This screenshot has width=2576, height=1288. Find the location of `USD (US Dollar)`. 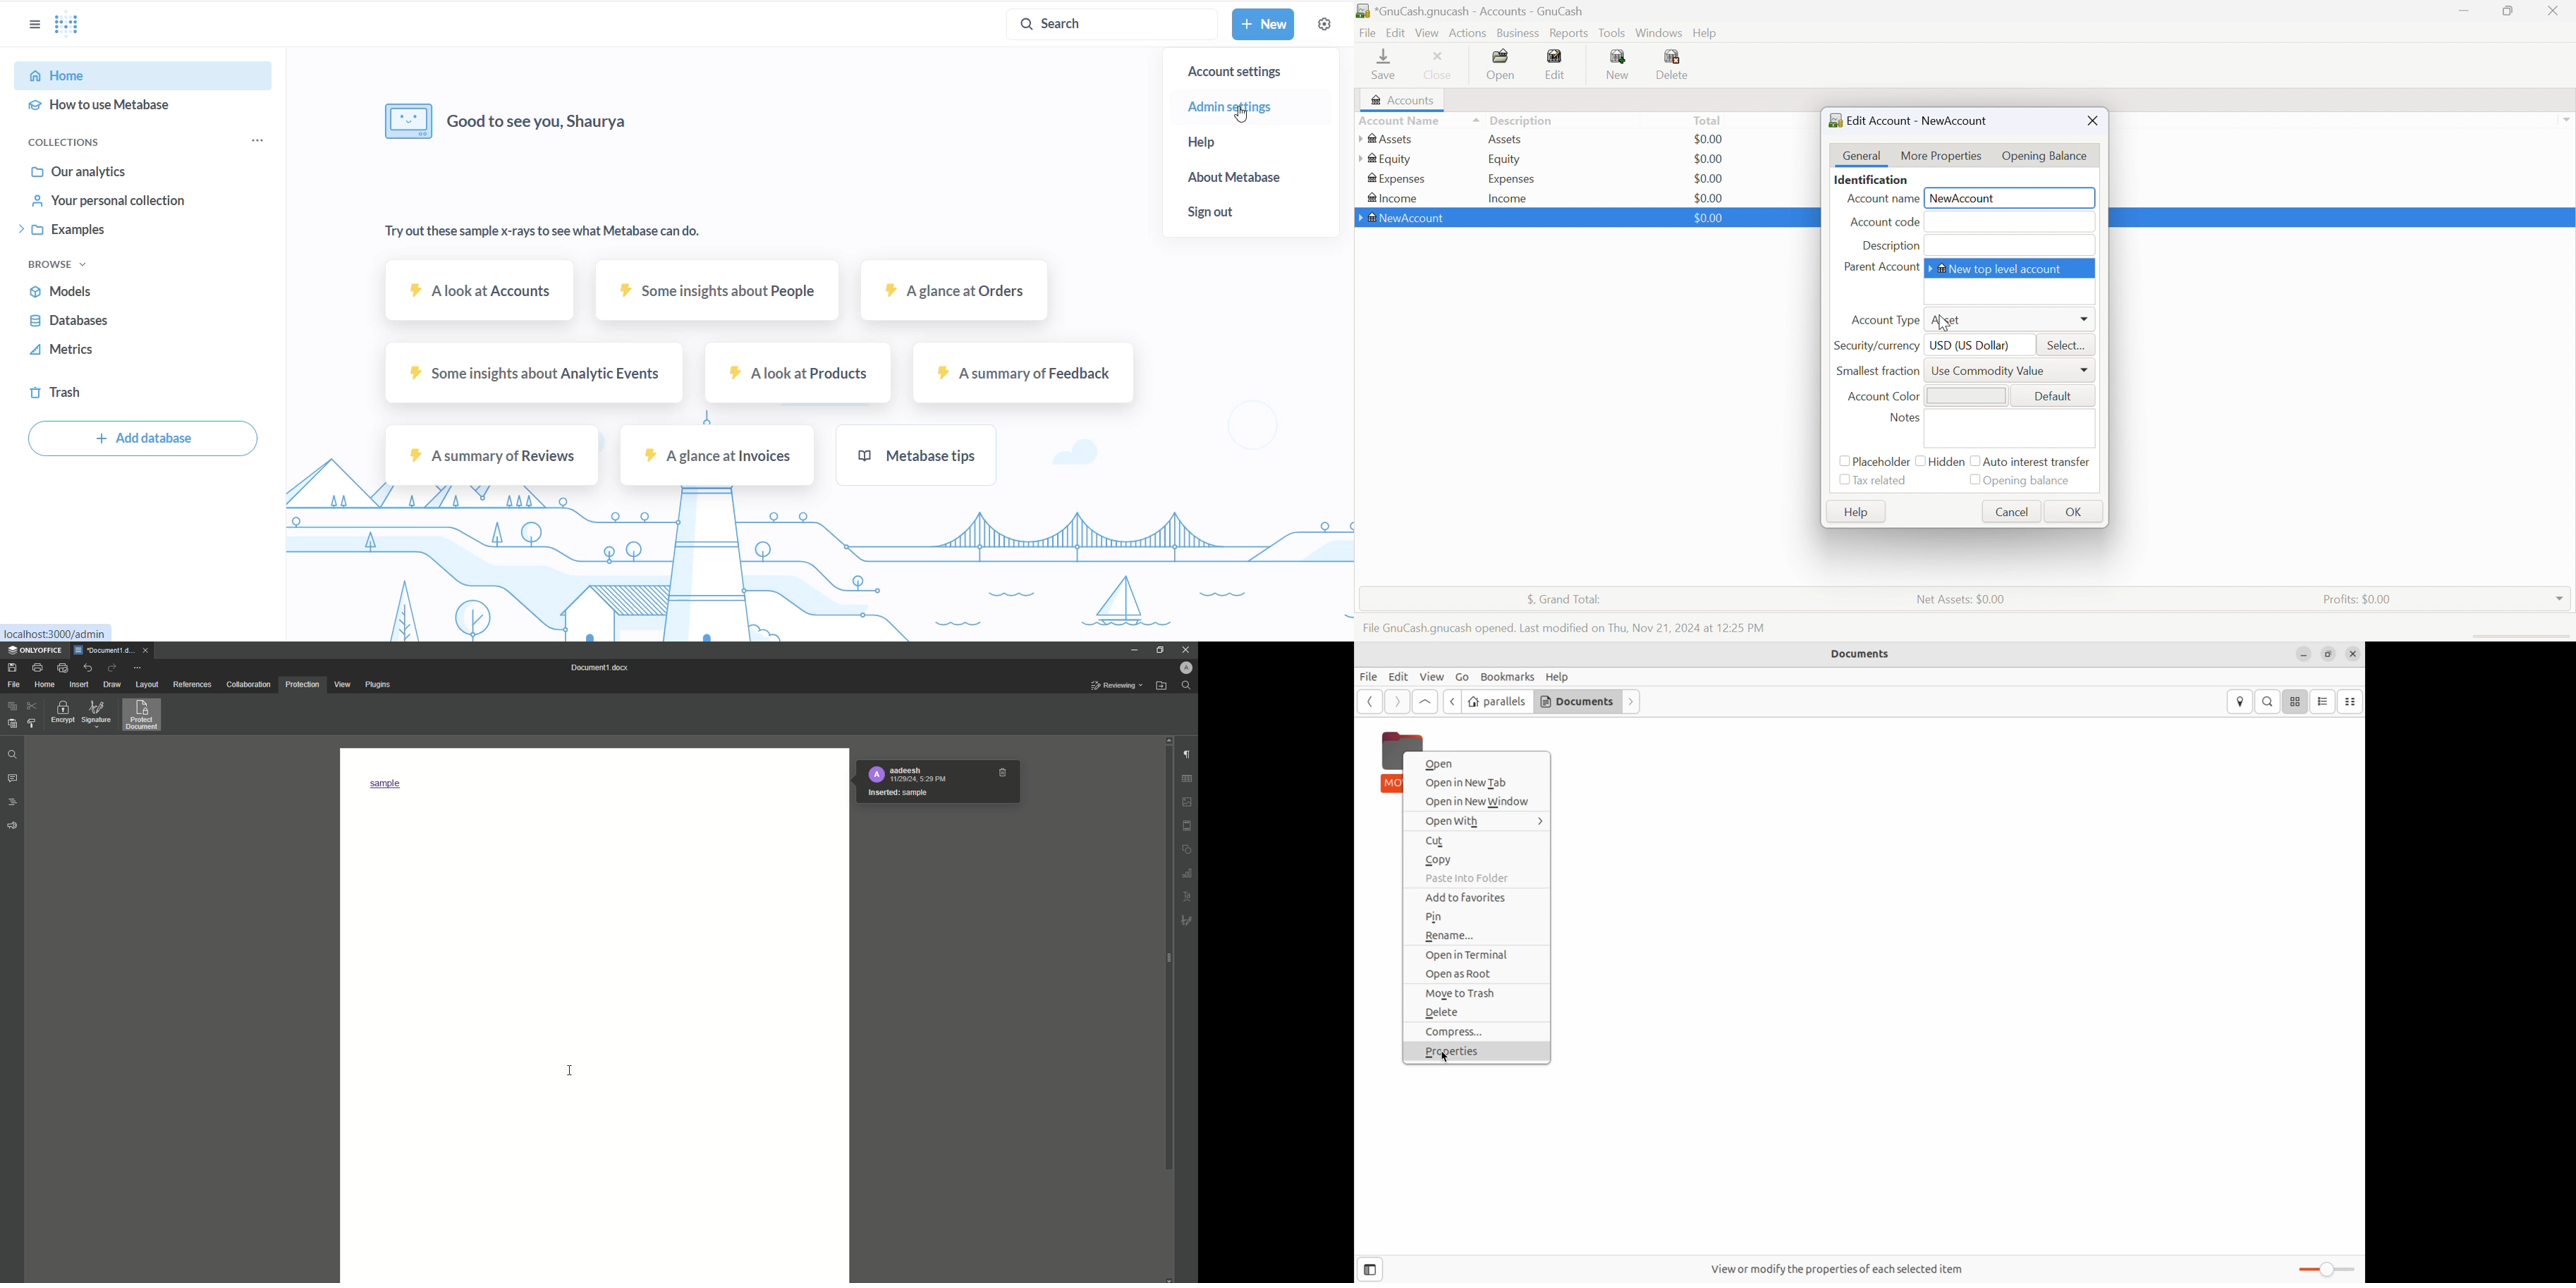

USD (US Dollar) is located at coordinates (1975, 346).